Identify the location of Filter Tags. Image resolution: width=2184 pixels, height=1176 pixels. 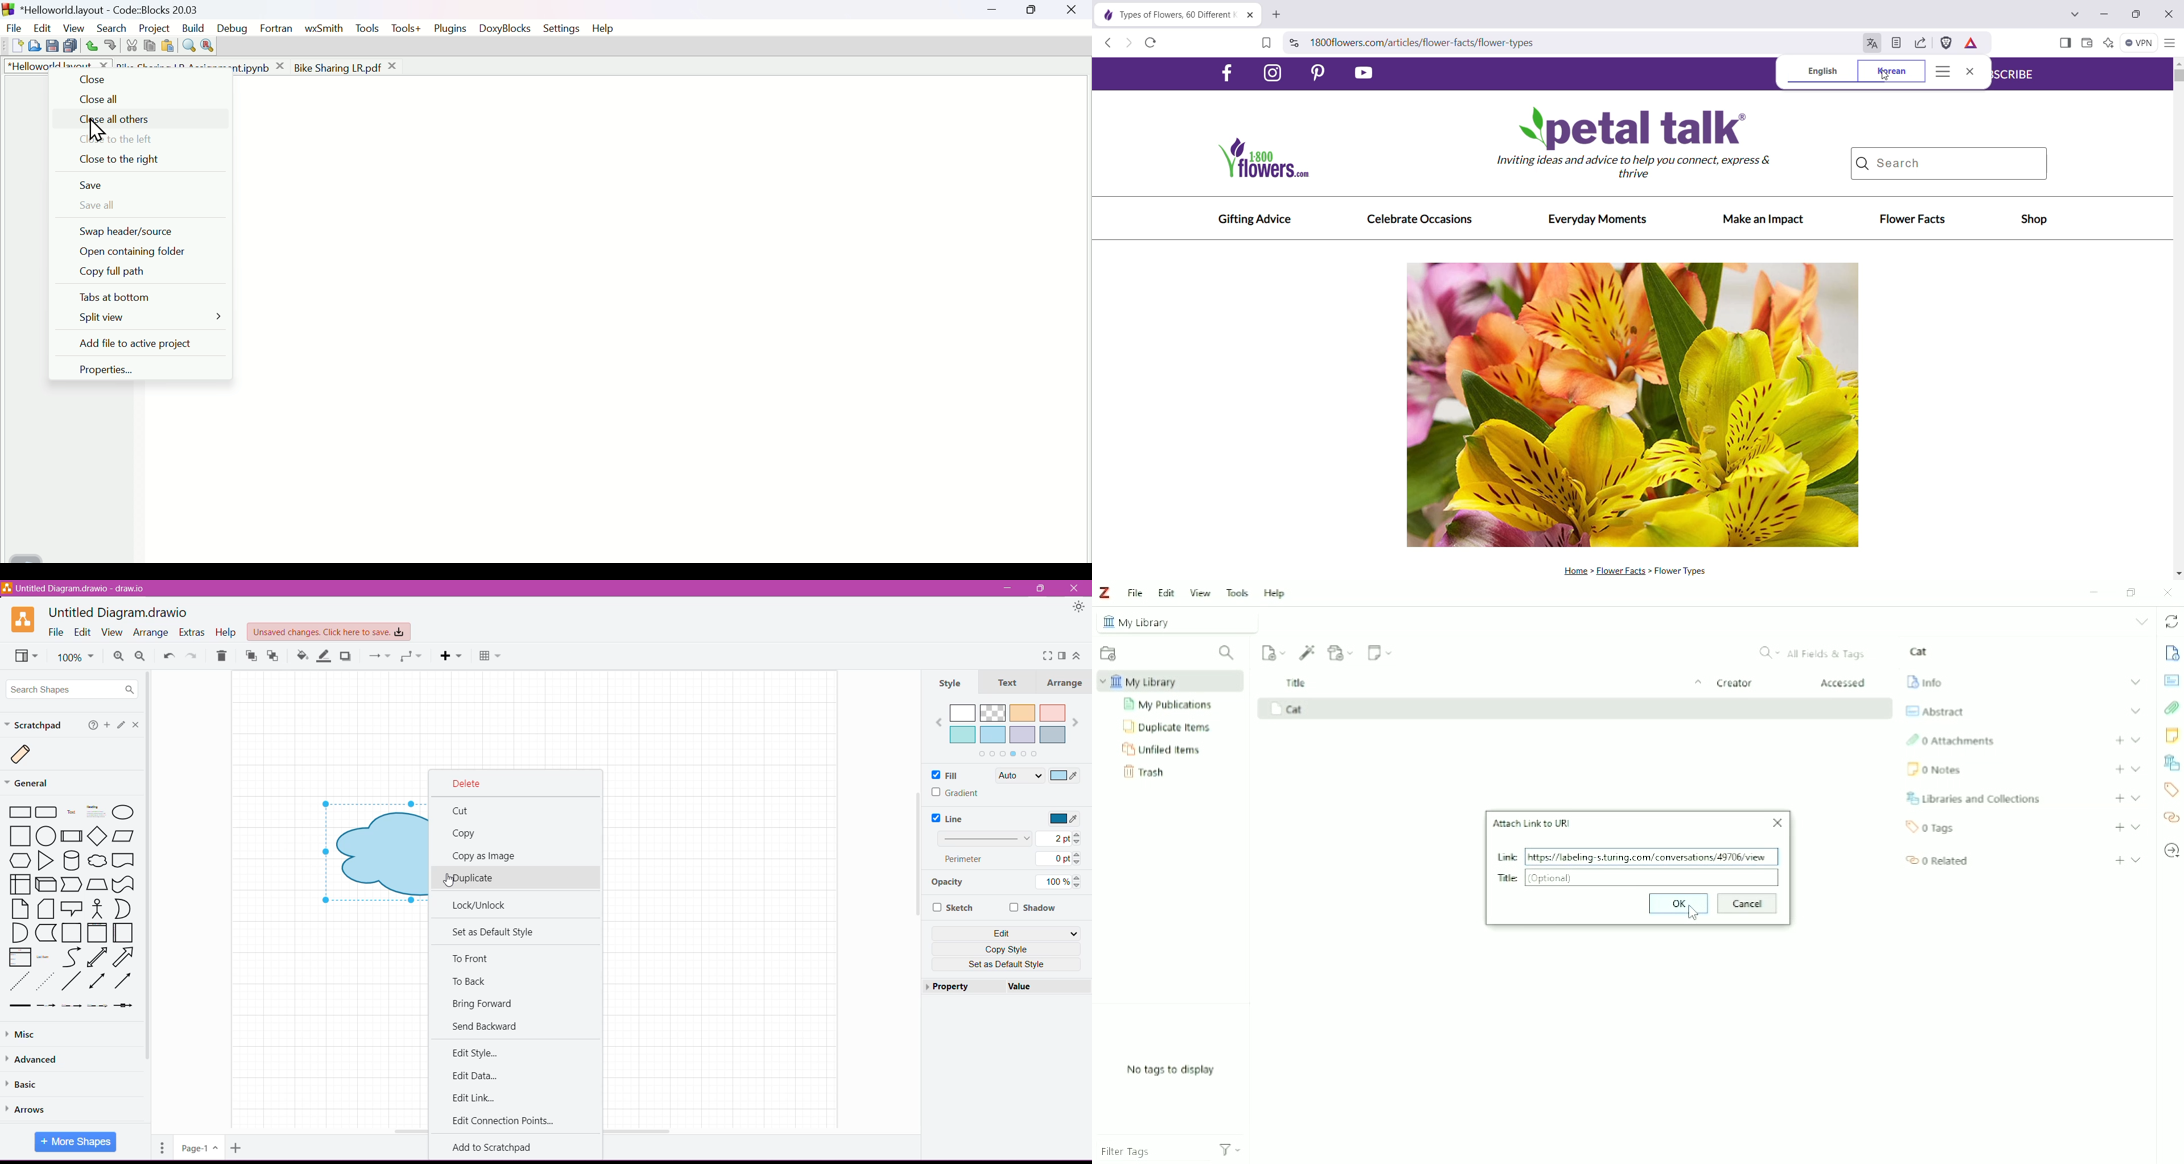
(1149, 1147).